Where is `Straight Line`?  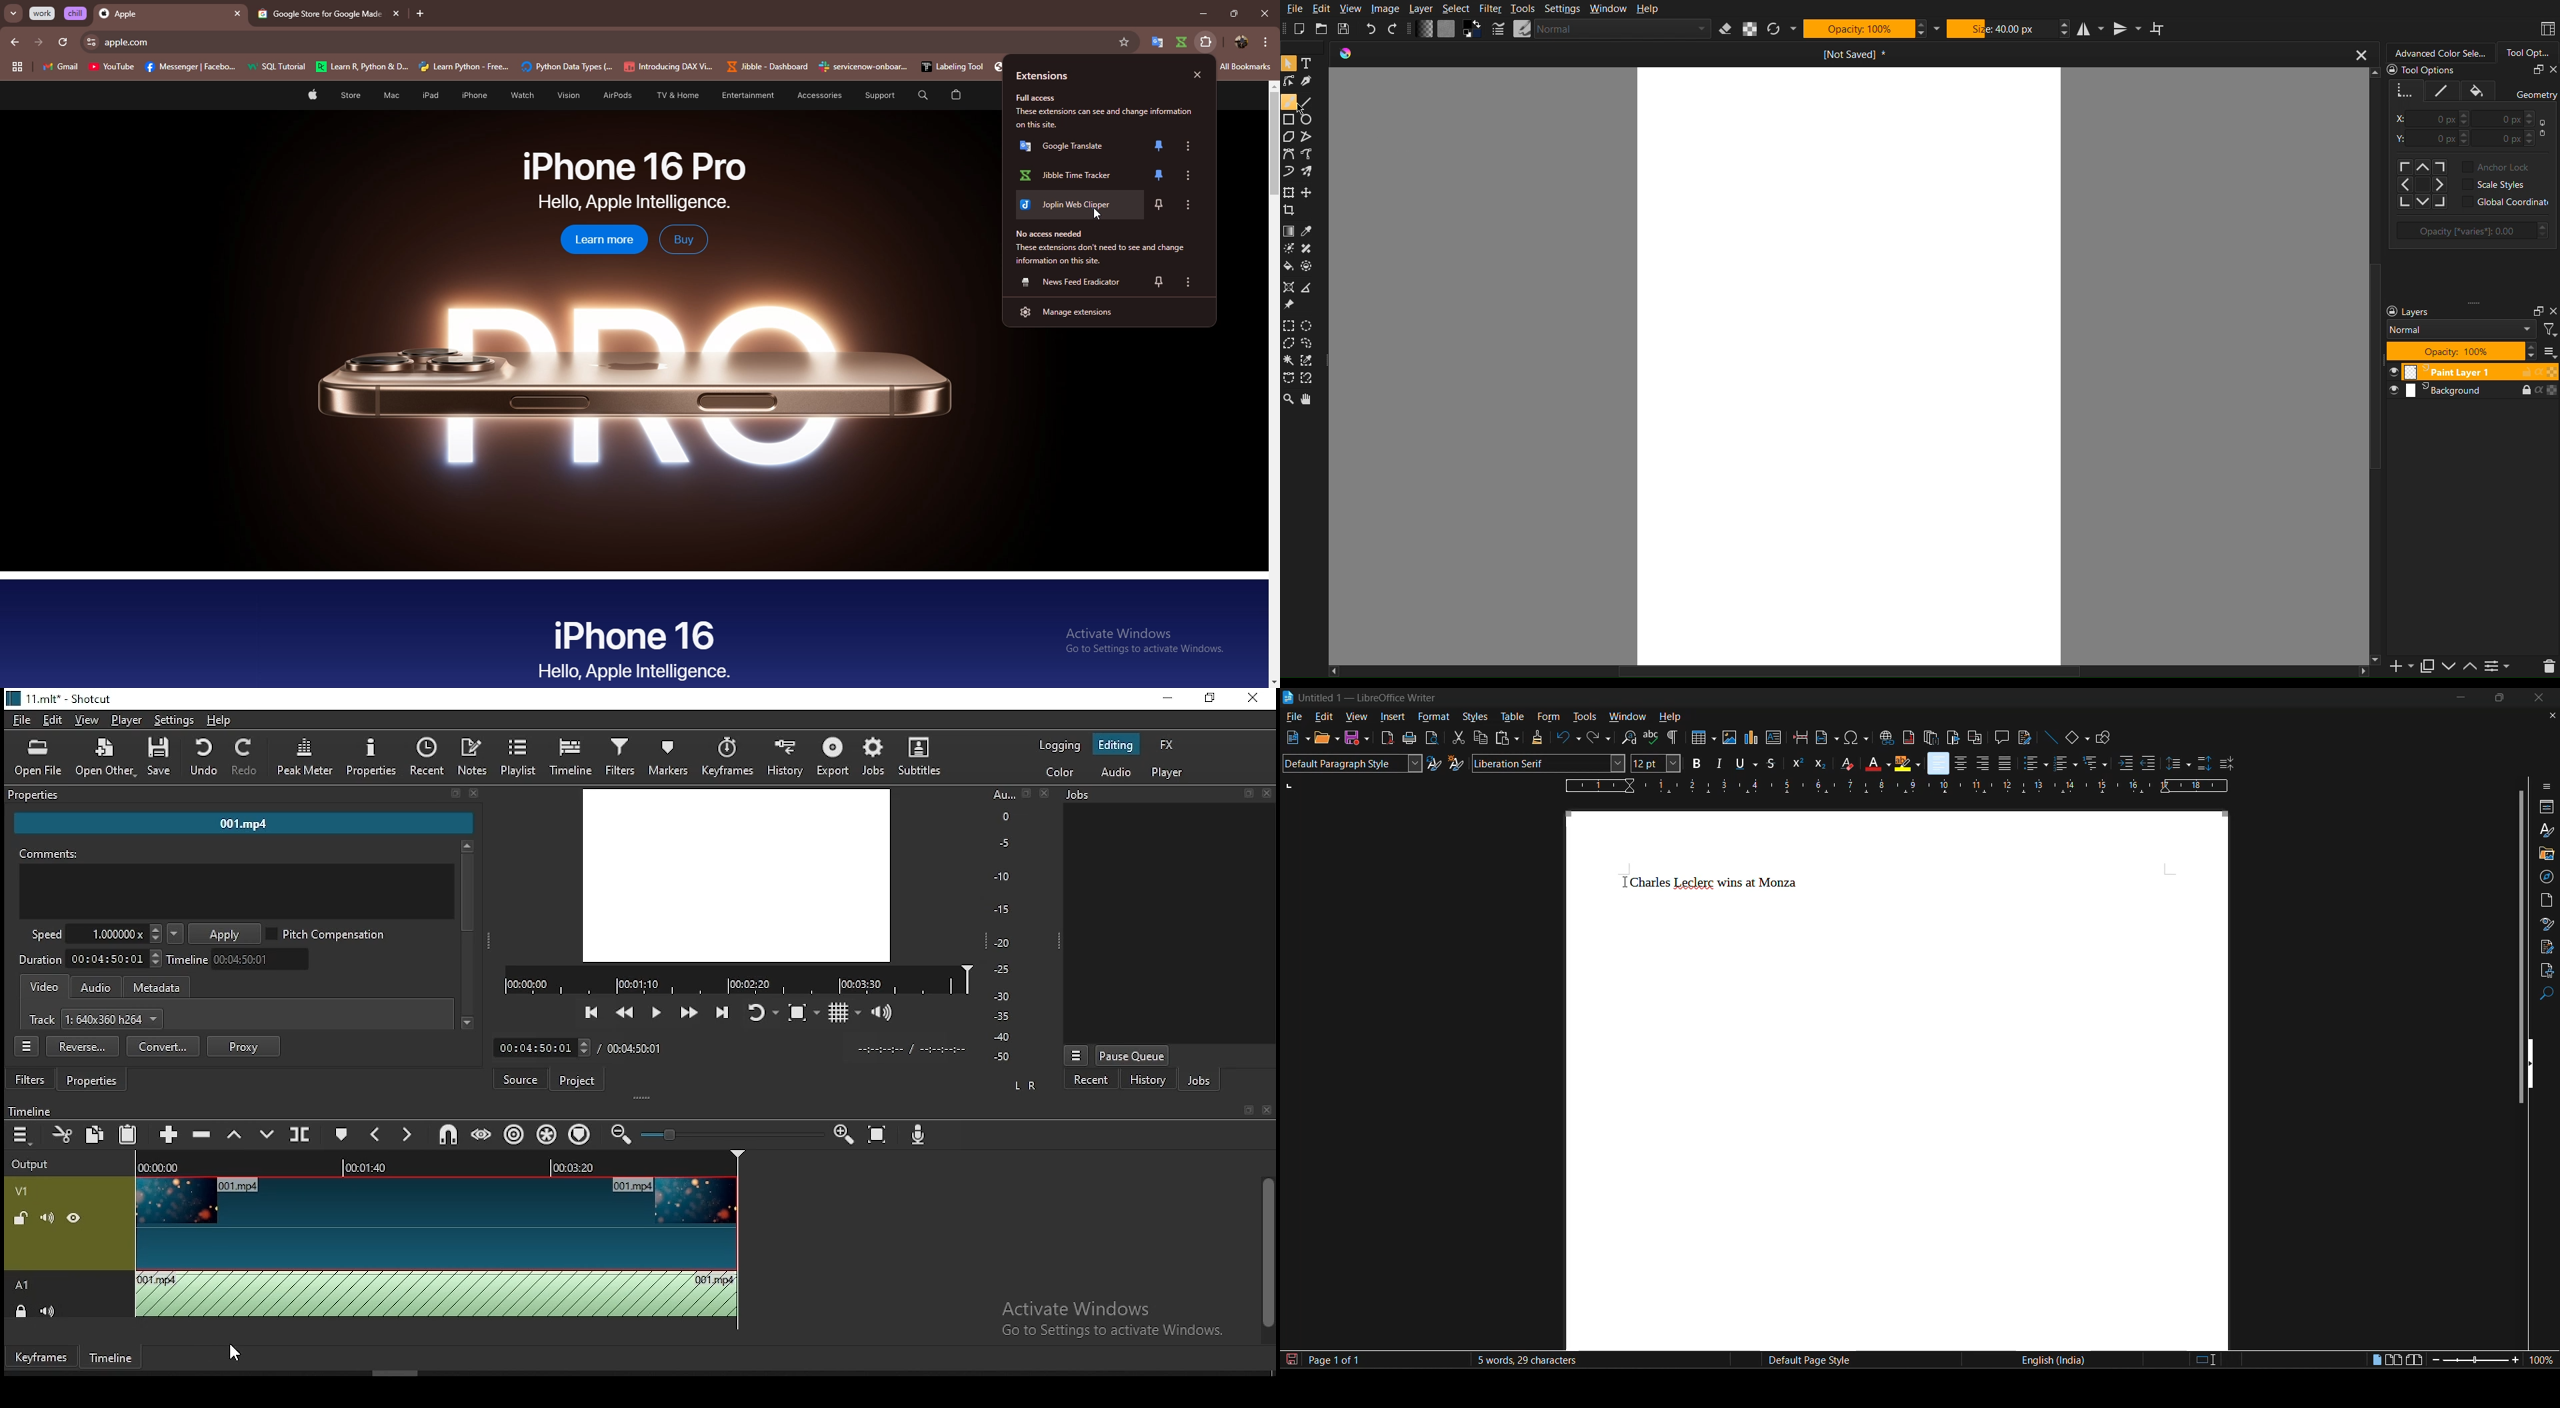
Straight Line is located at coordinates (1311, 137).